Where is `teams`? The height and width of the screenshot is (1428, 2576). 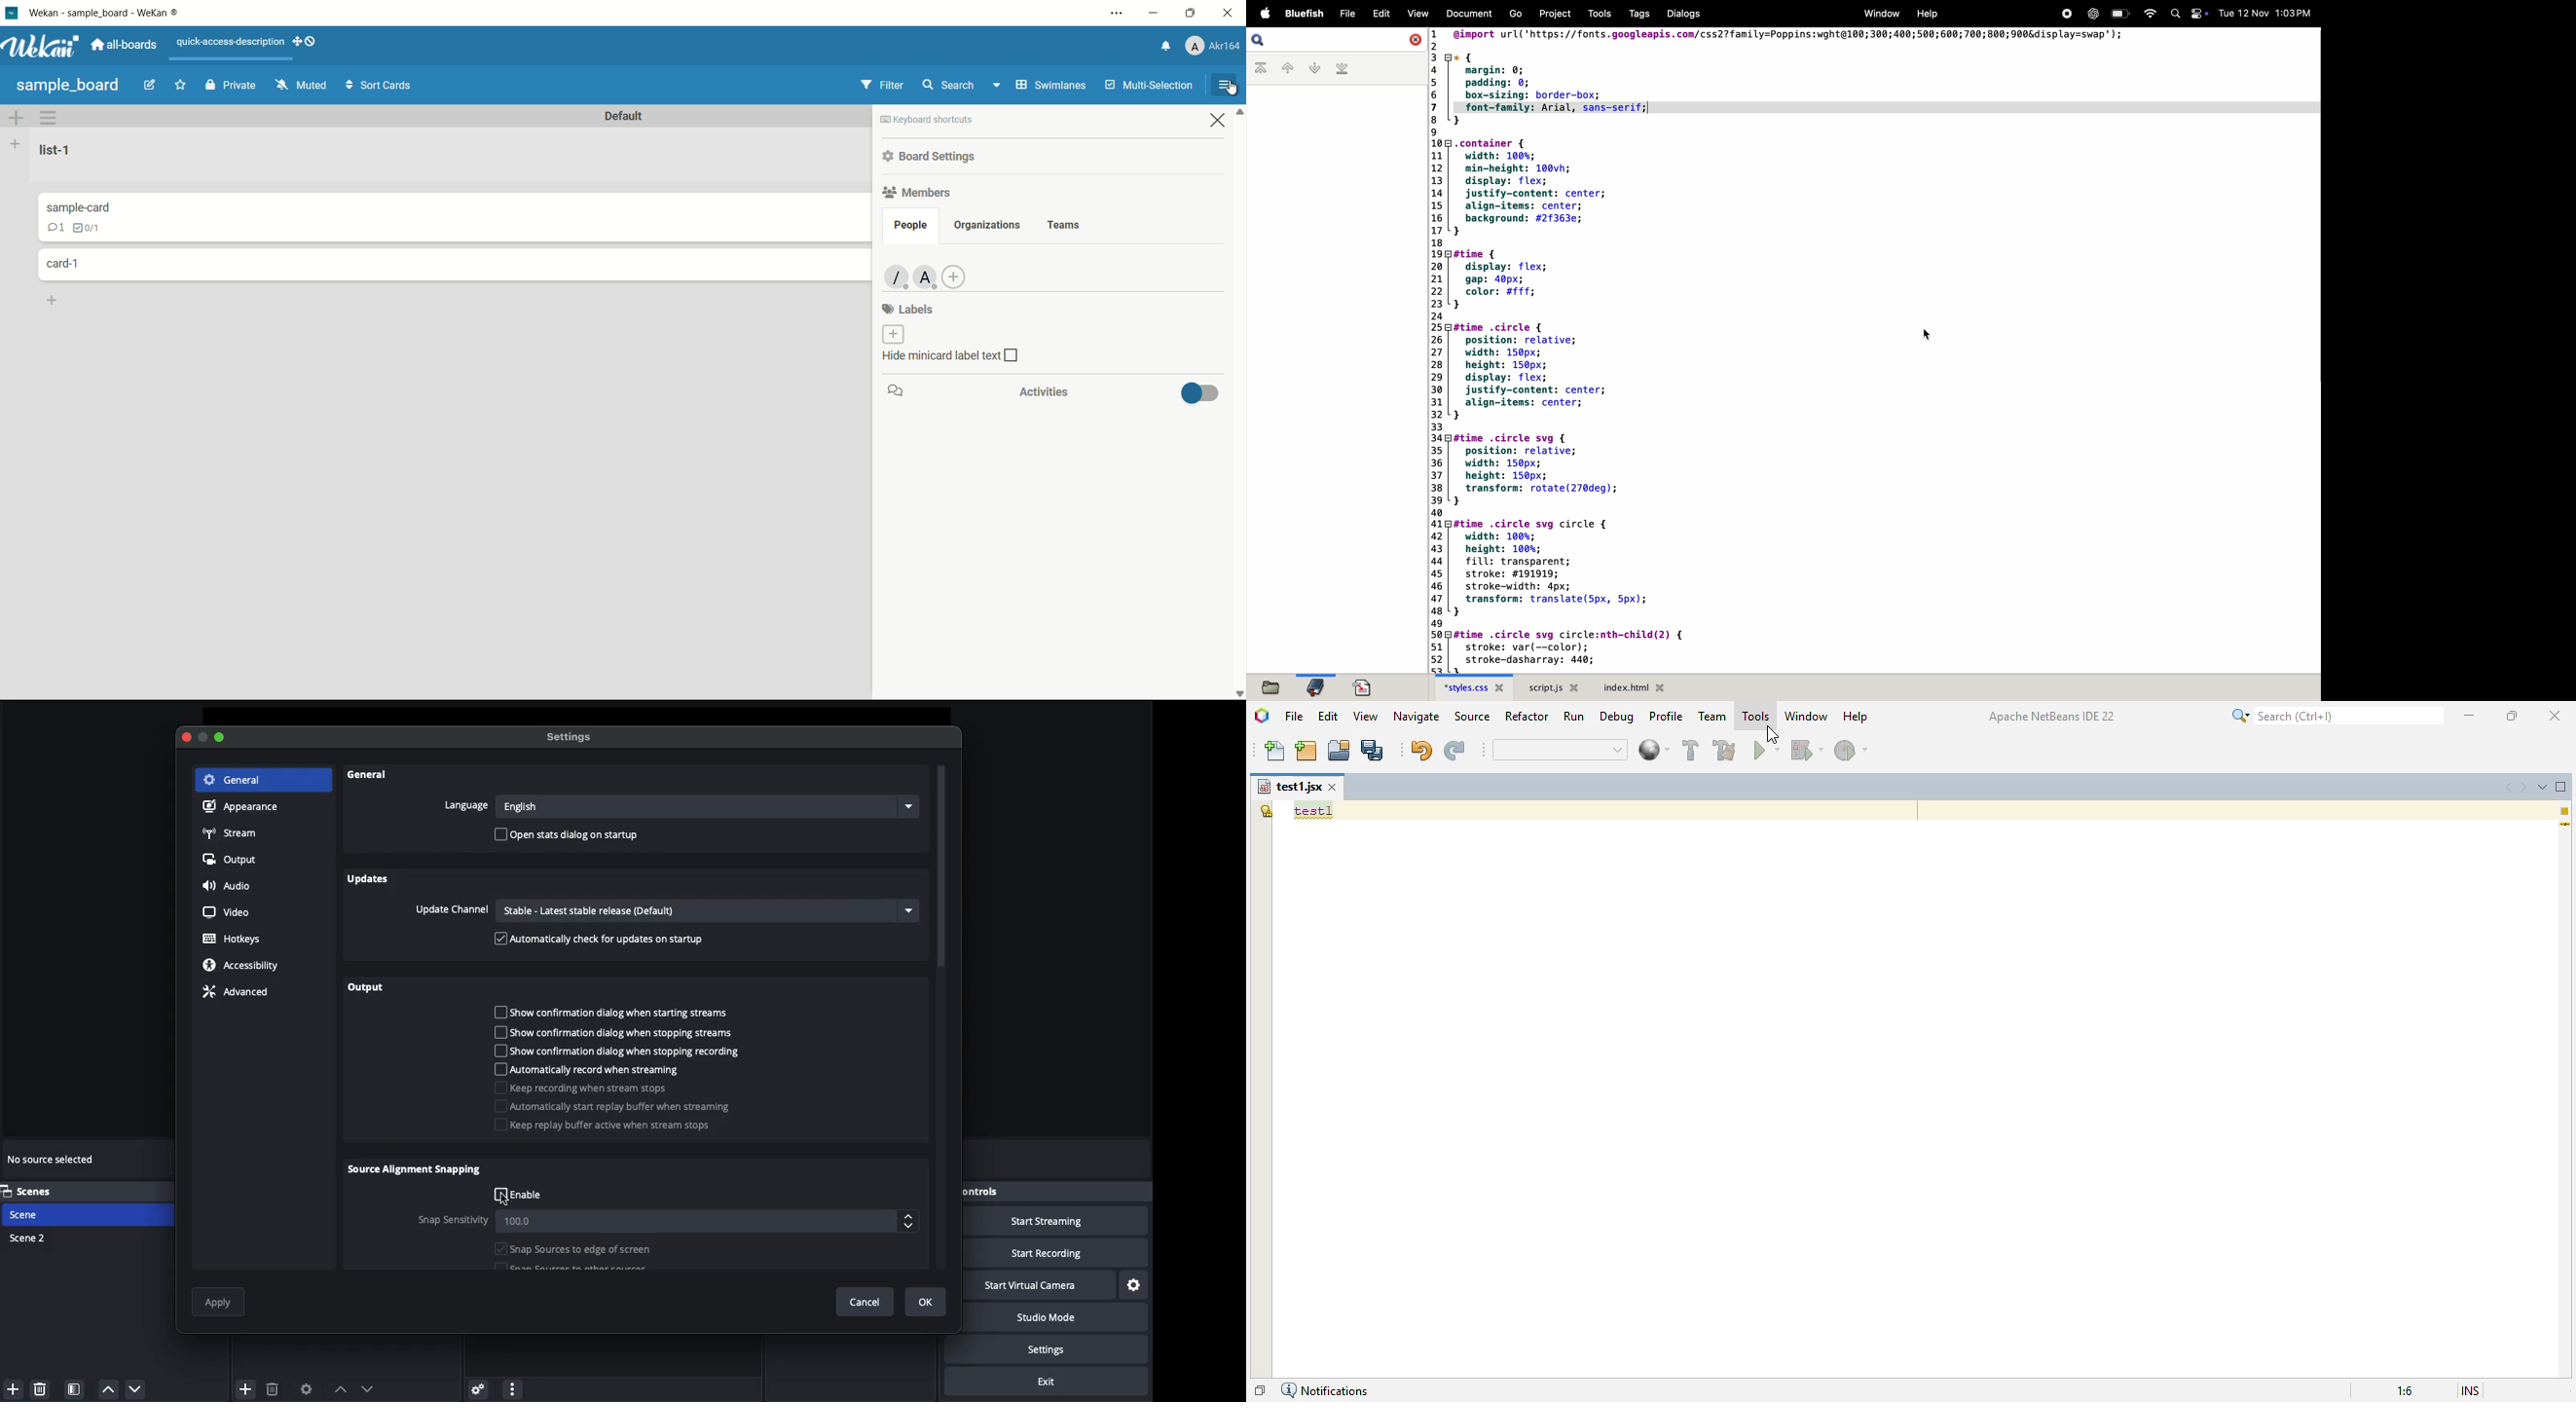 teams is located at coordinates (1066, 225).